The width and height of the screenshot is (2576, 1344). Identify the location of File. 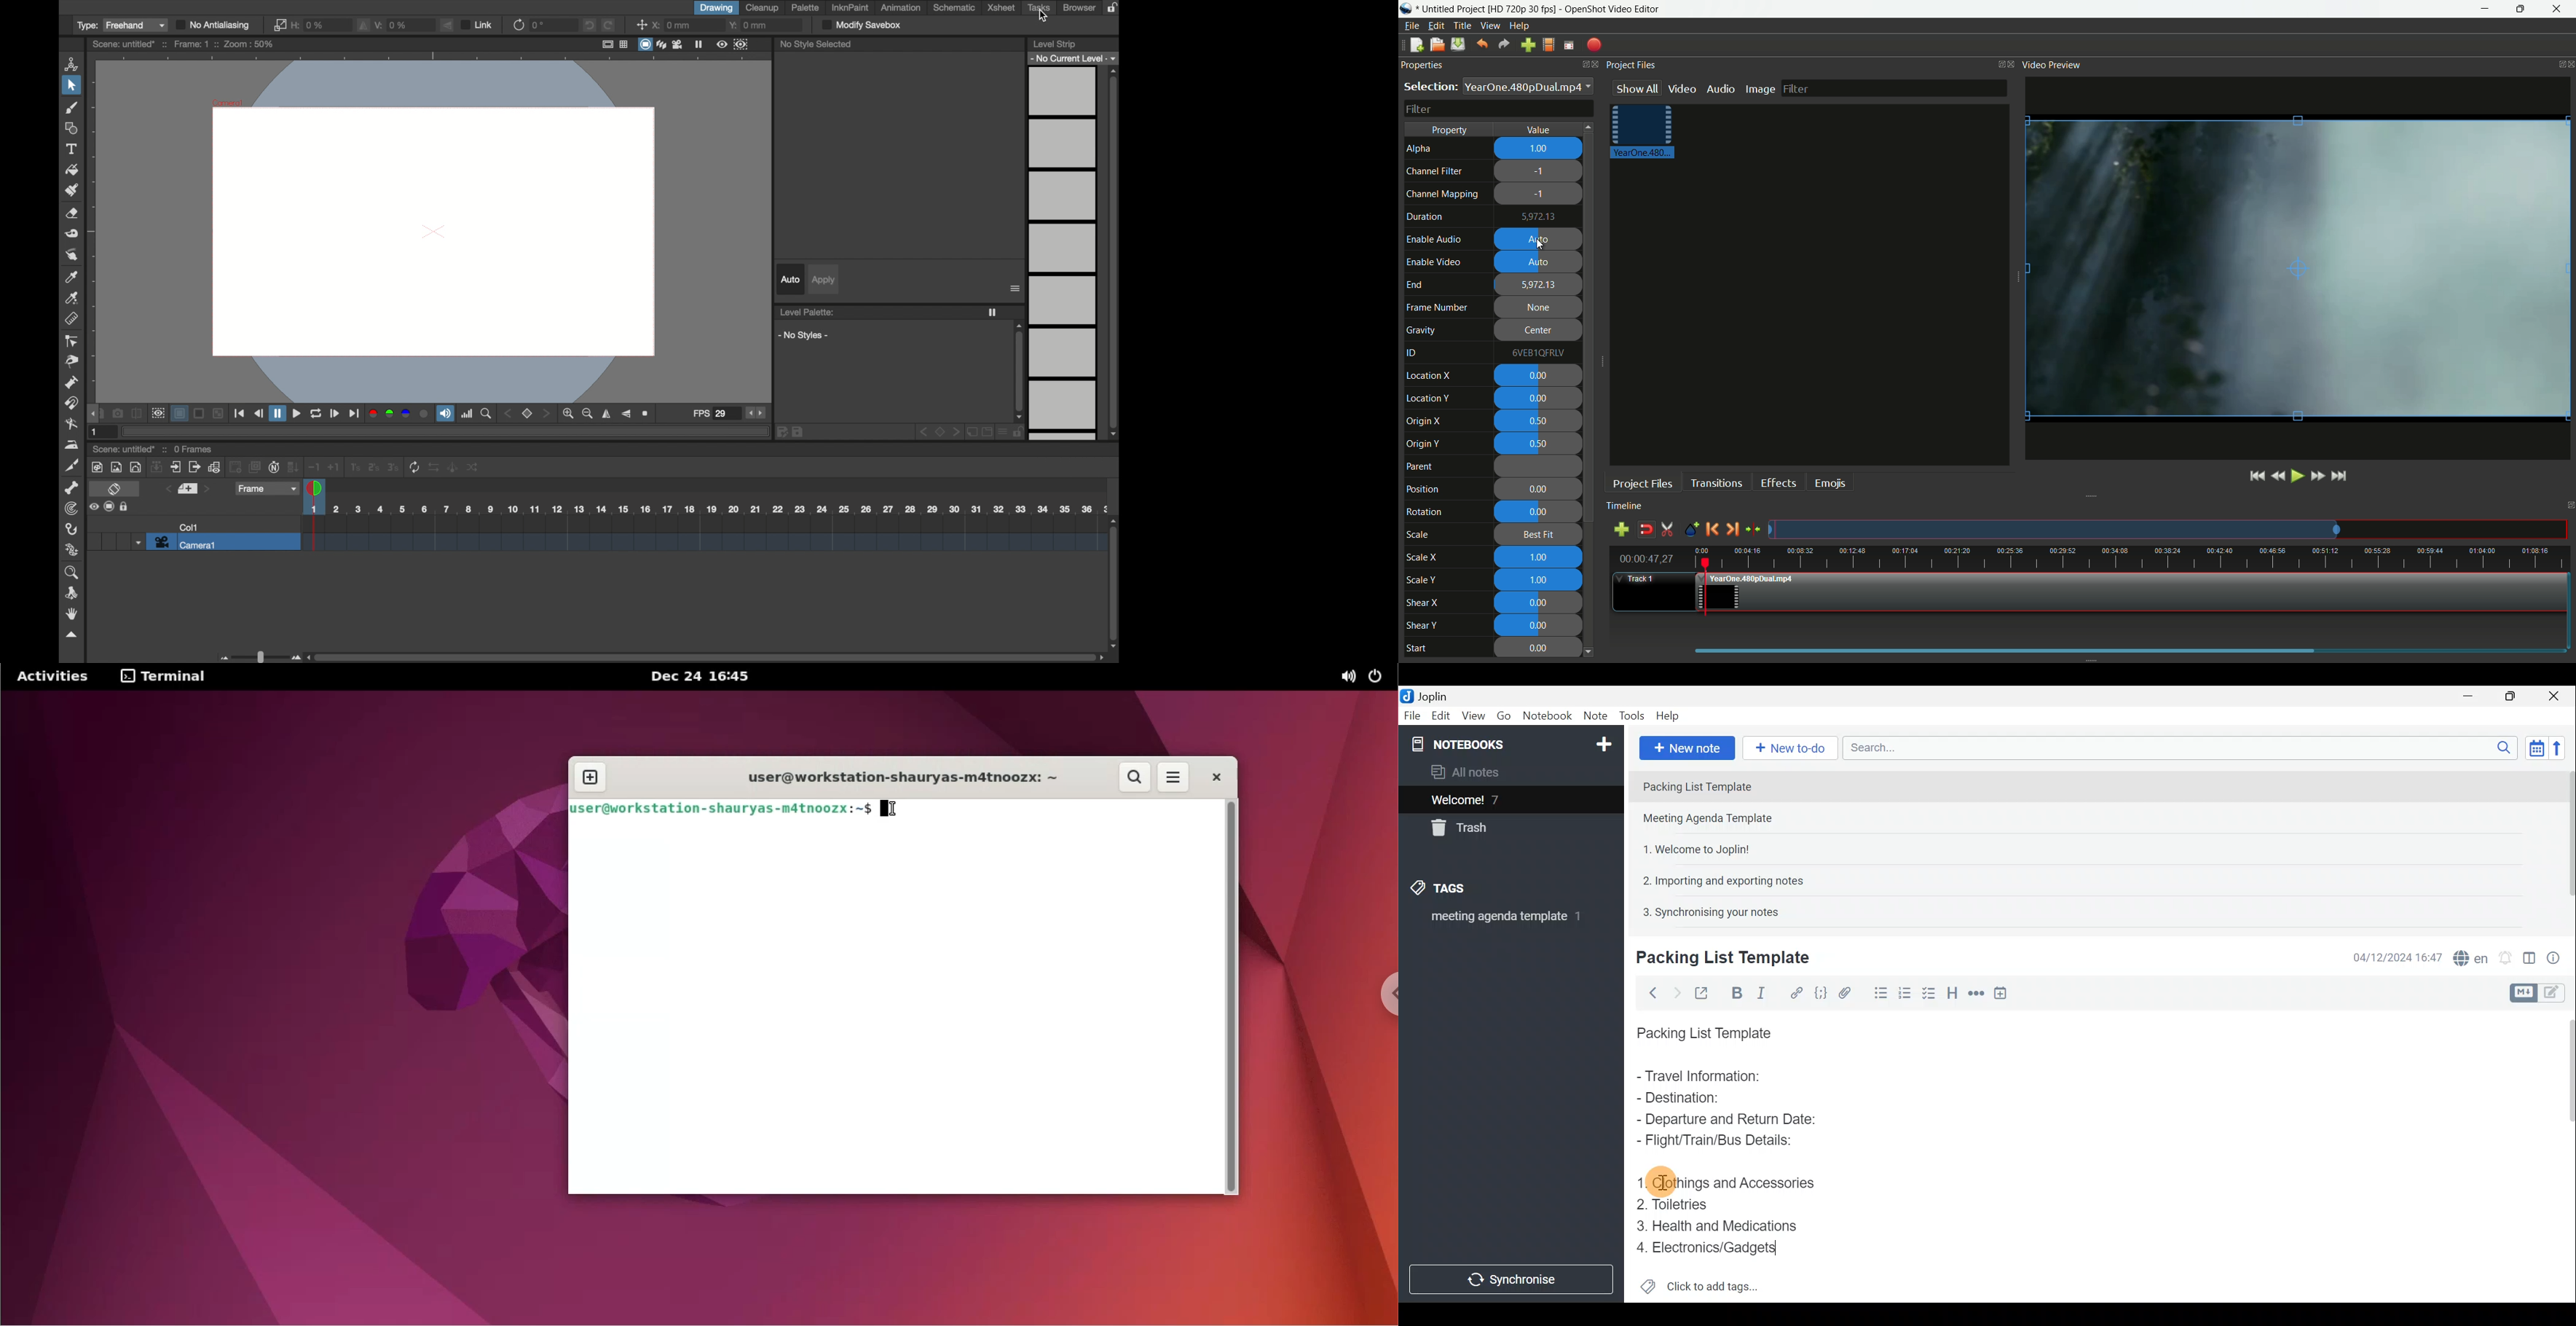
(1411, 715).